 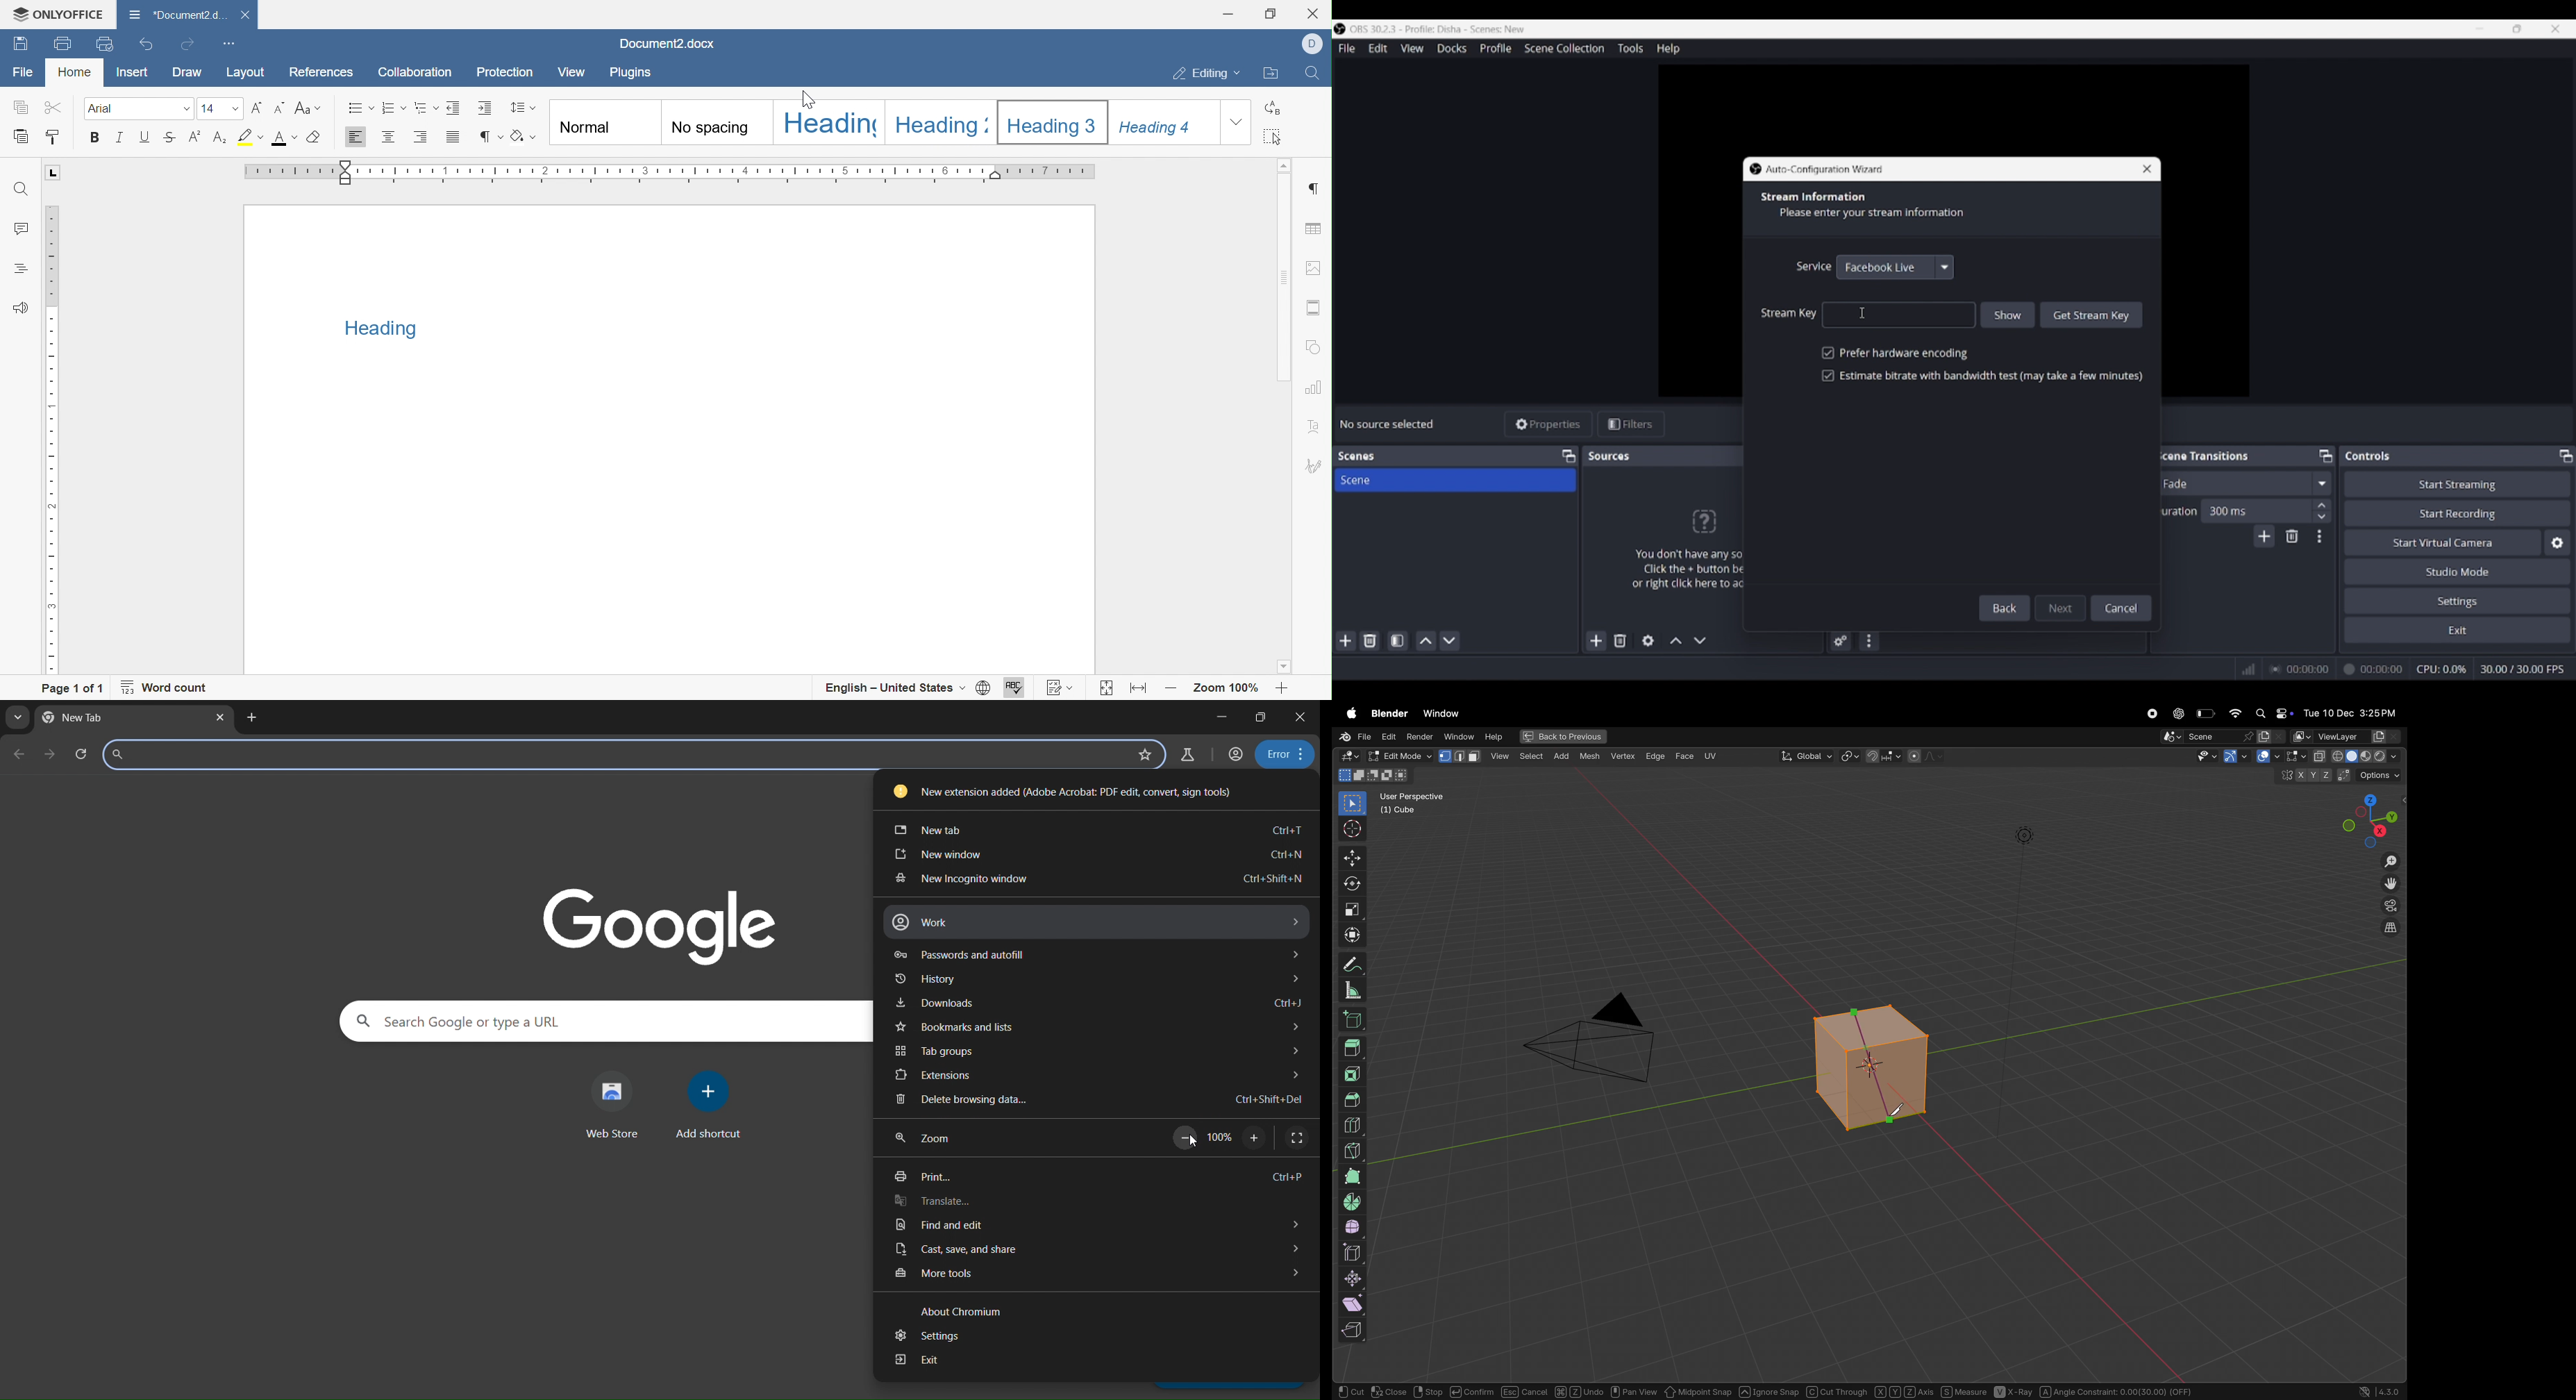 I want to click on zoom in, so click(x=1255, y=1135).